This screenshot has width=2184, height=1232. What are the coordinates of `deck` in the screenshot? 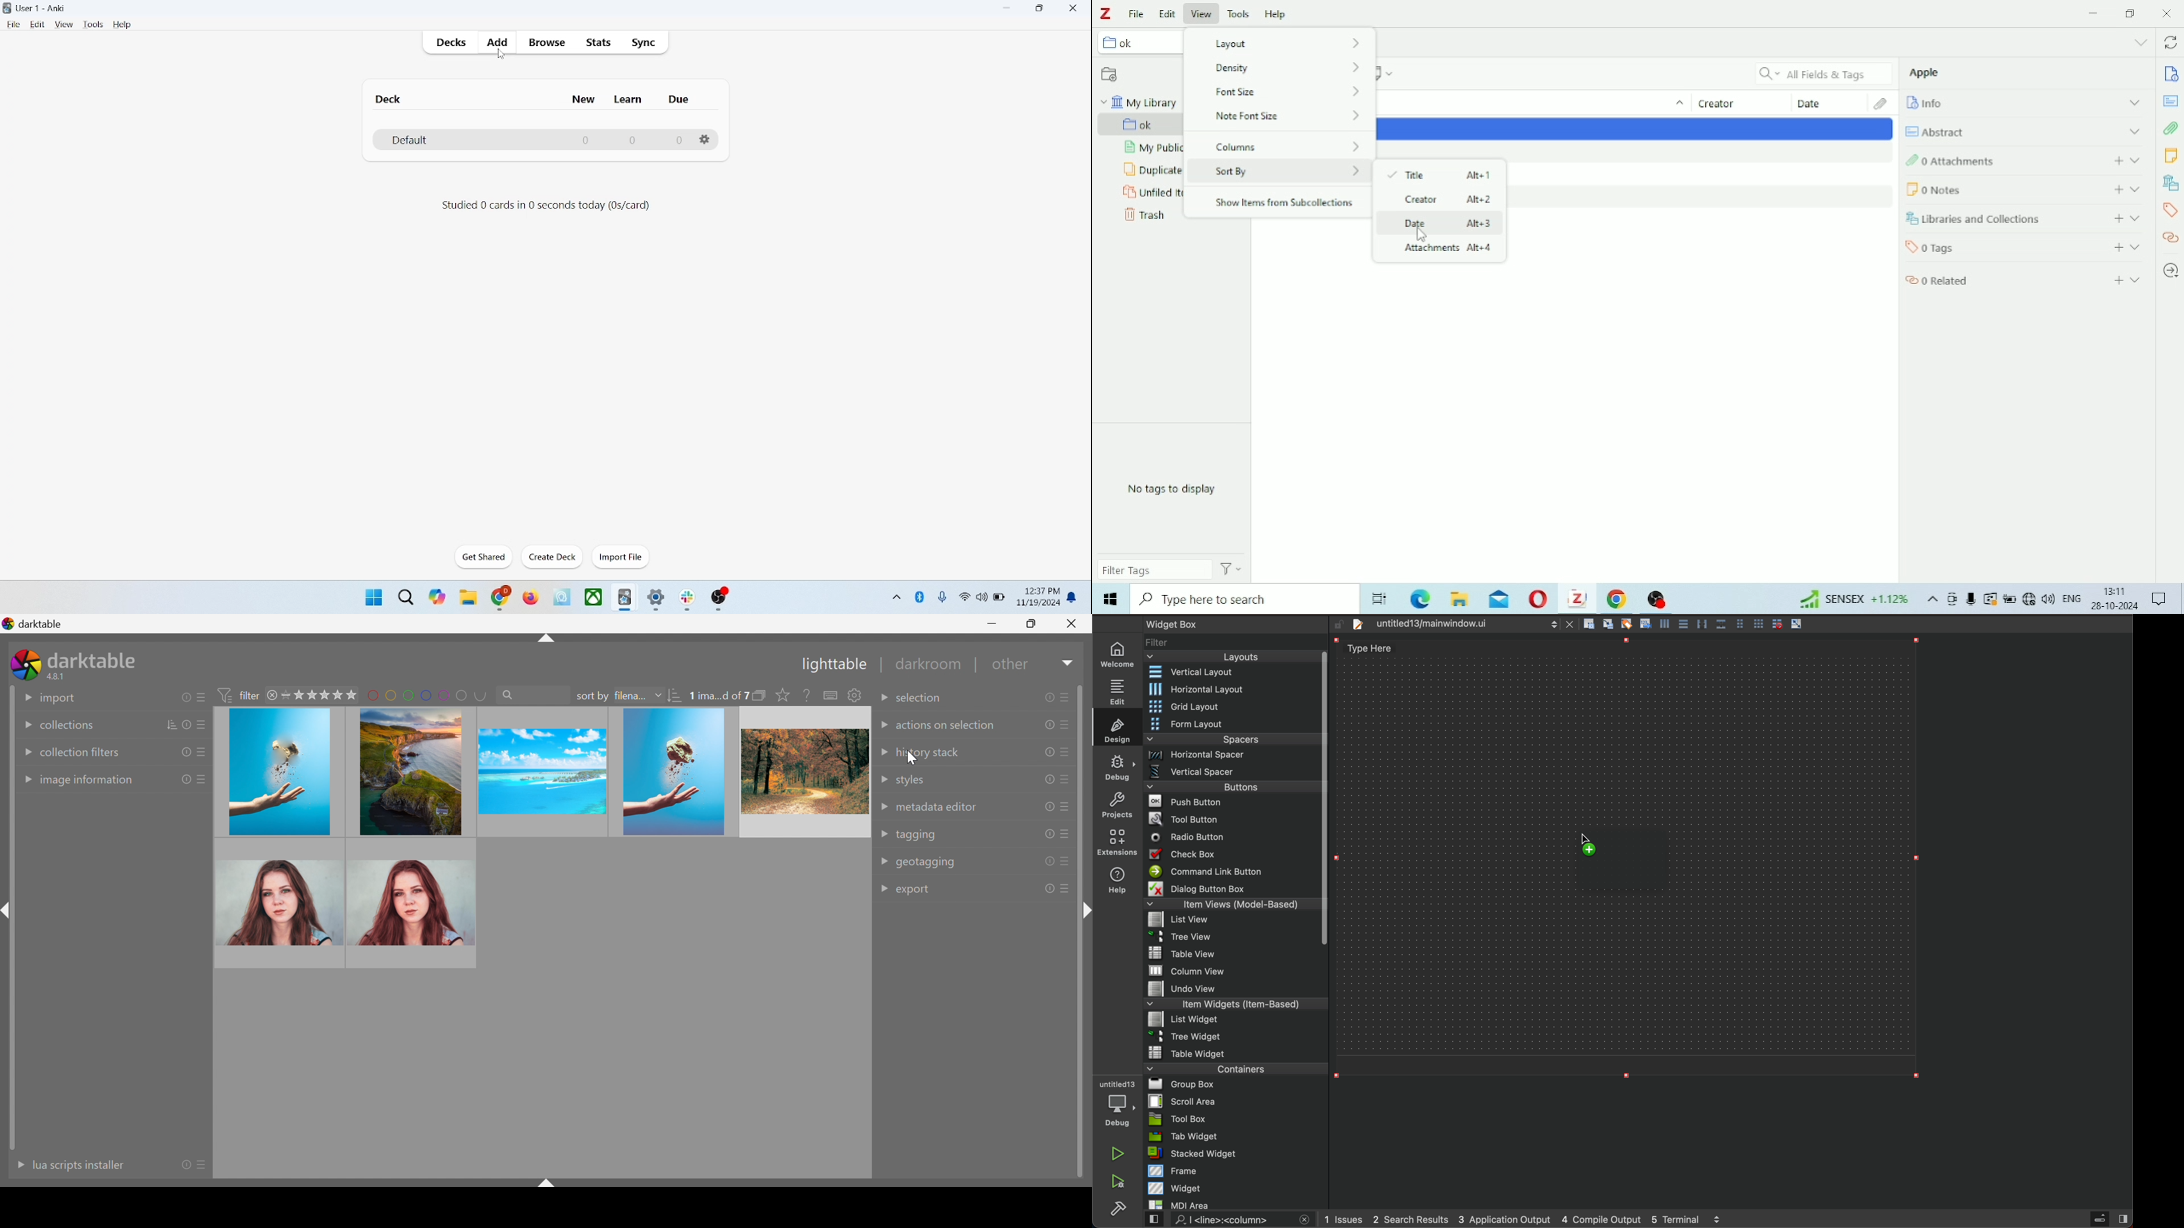 It's located at (391, 99).